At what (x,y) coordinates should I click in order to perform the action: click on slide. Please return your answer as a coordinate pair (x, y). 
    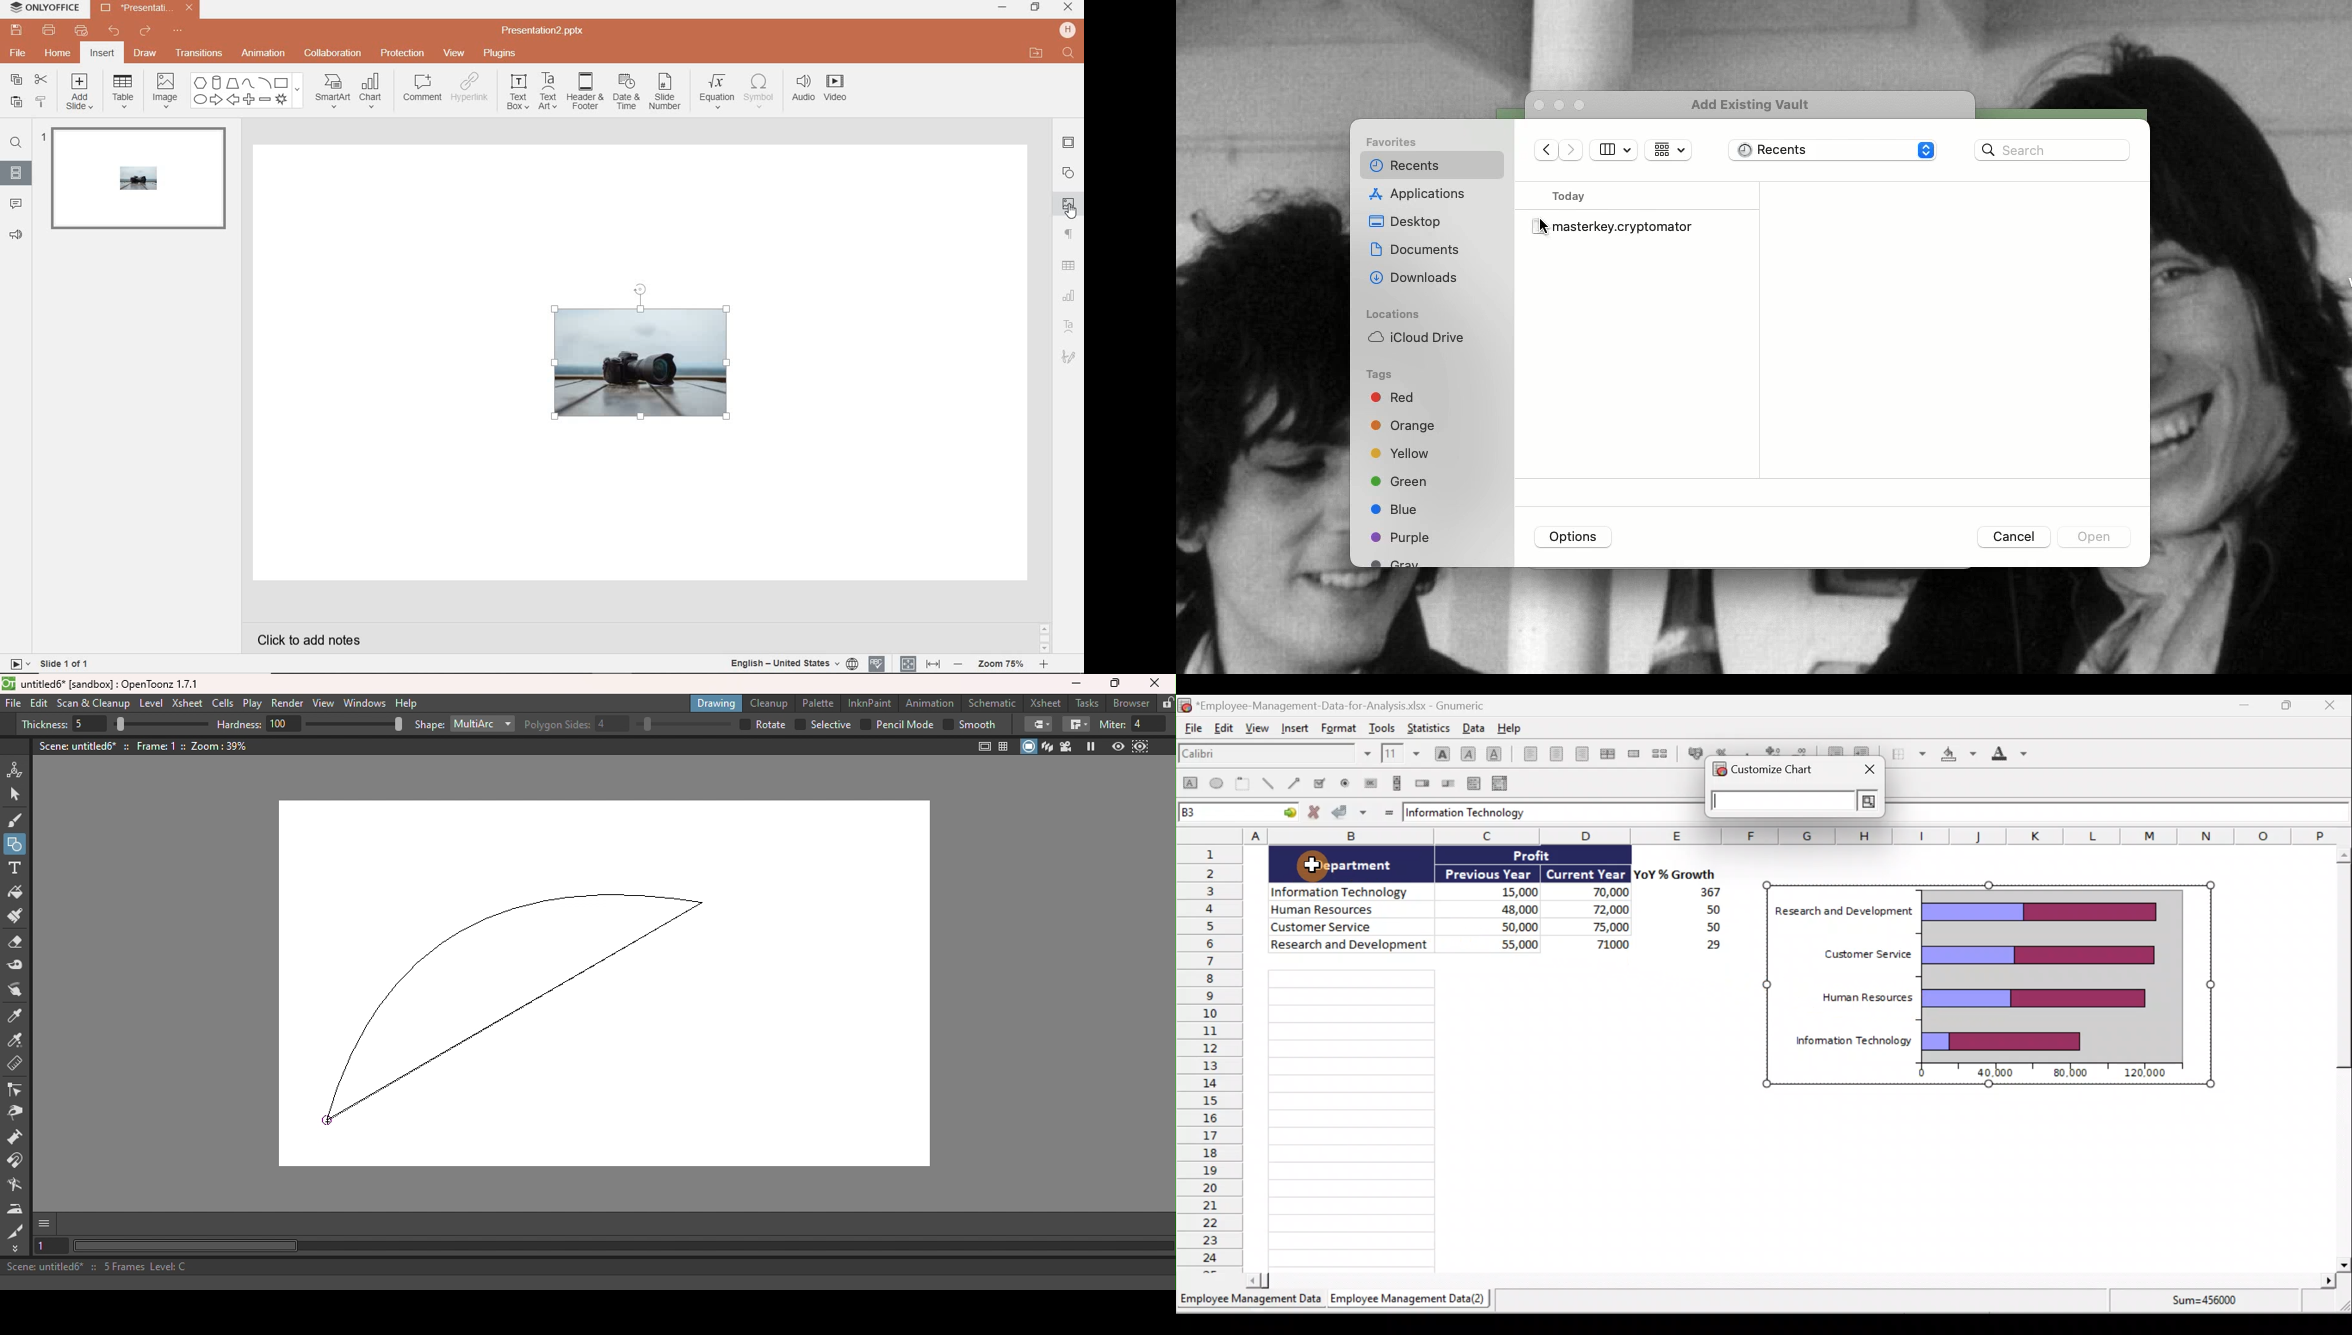
    Looking at the image, I should click on (136, 183).